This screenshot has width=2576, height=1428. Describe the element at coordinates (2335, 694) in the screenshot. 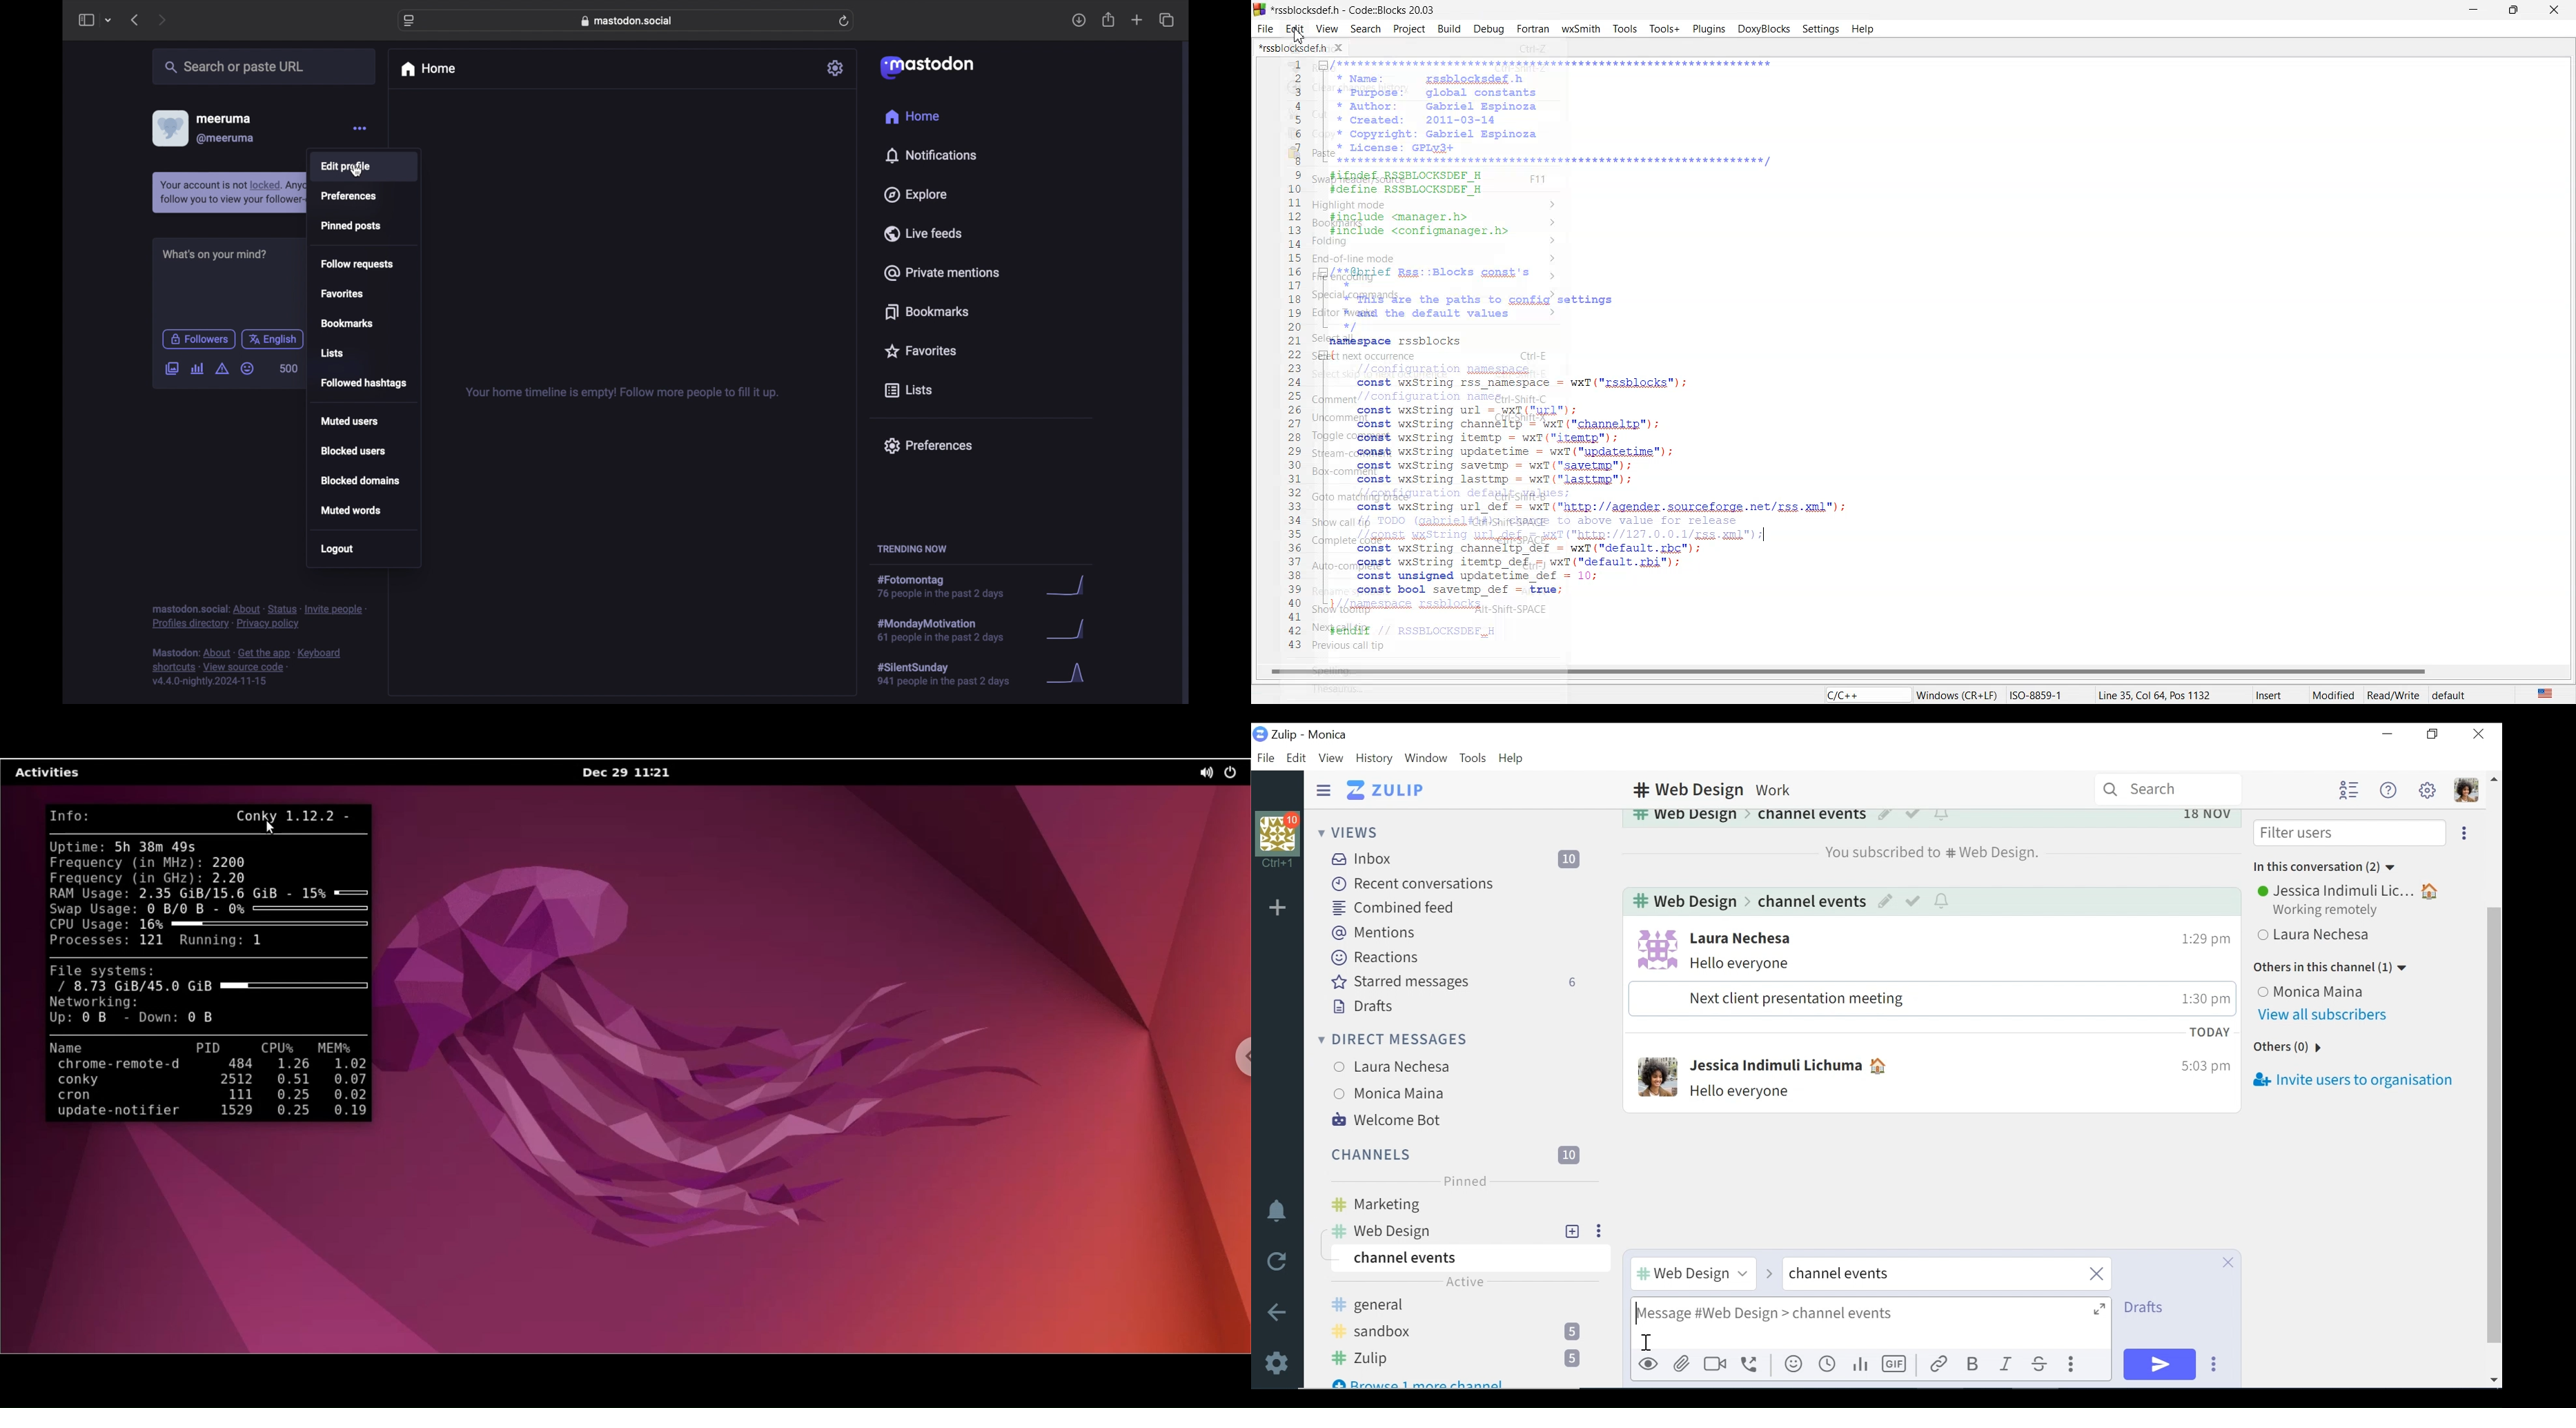

I see `Modified` at that location.